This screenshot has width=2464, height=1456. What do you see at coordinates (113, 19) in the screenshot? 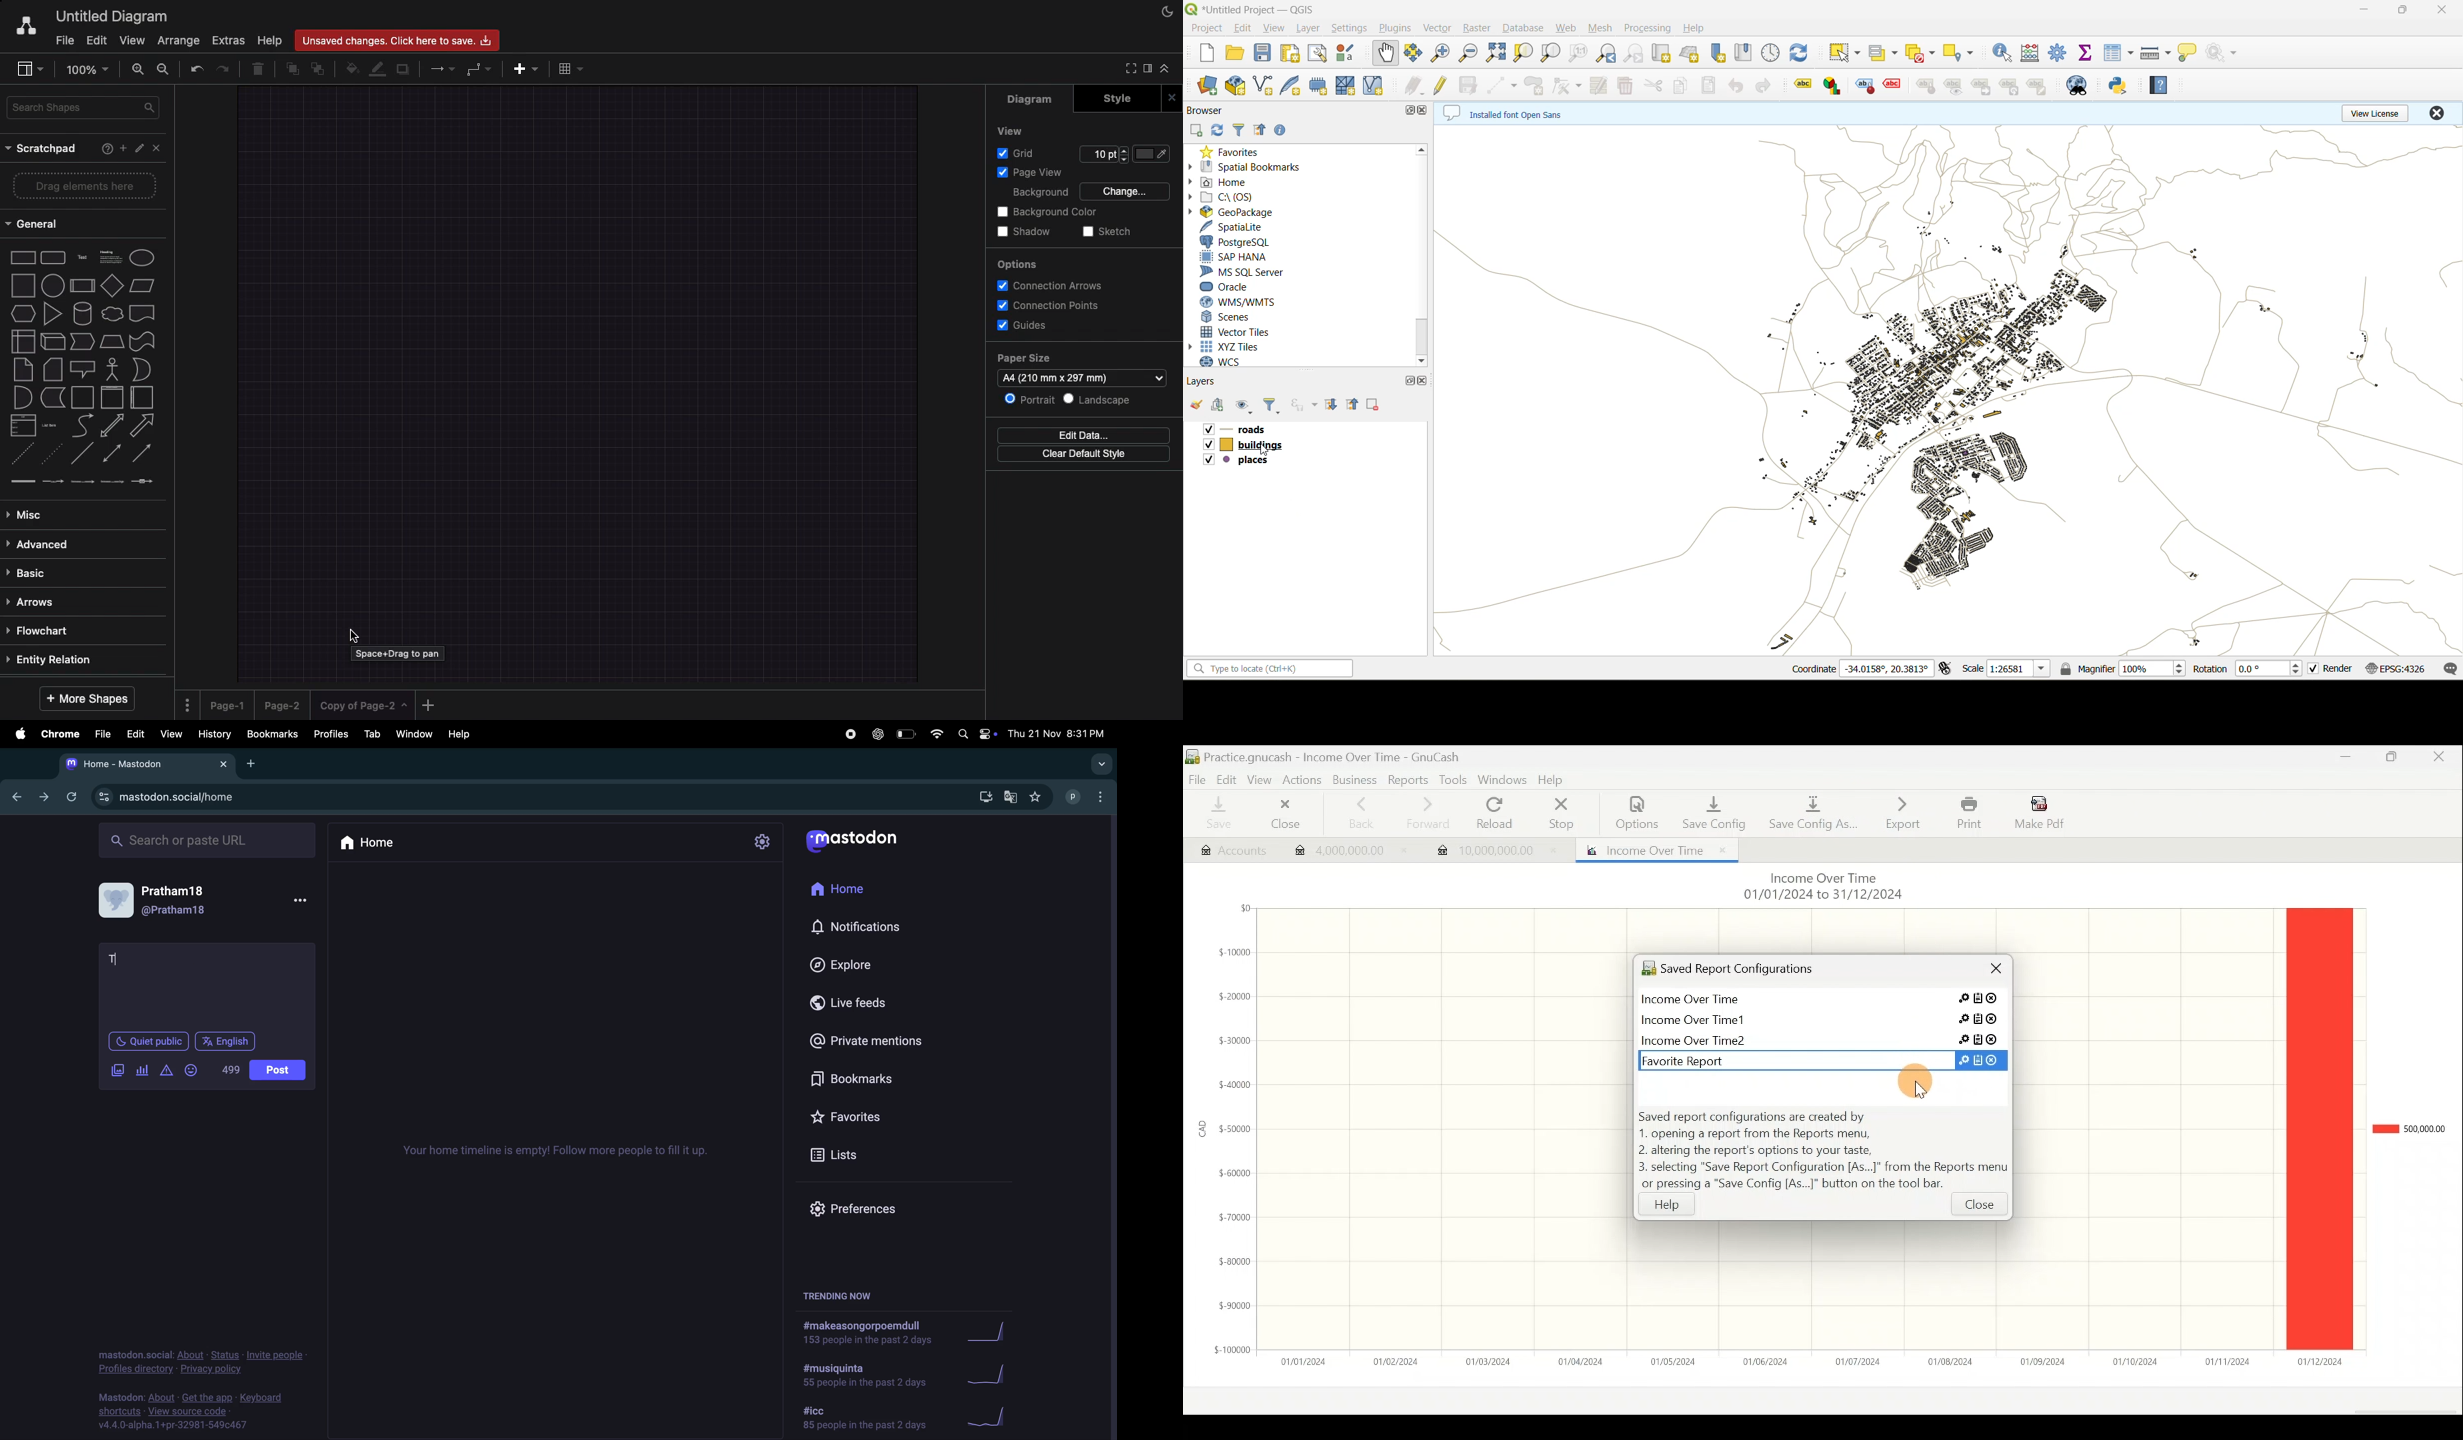
I see `Untitled diagram` at bounding box center [113, 19].